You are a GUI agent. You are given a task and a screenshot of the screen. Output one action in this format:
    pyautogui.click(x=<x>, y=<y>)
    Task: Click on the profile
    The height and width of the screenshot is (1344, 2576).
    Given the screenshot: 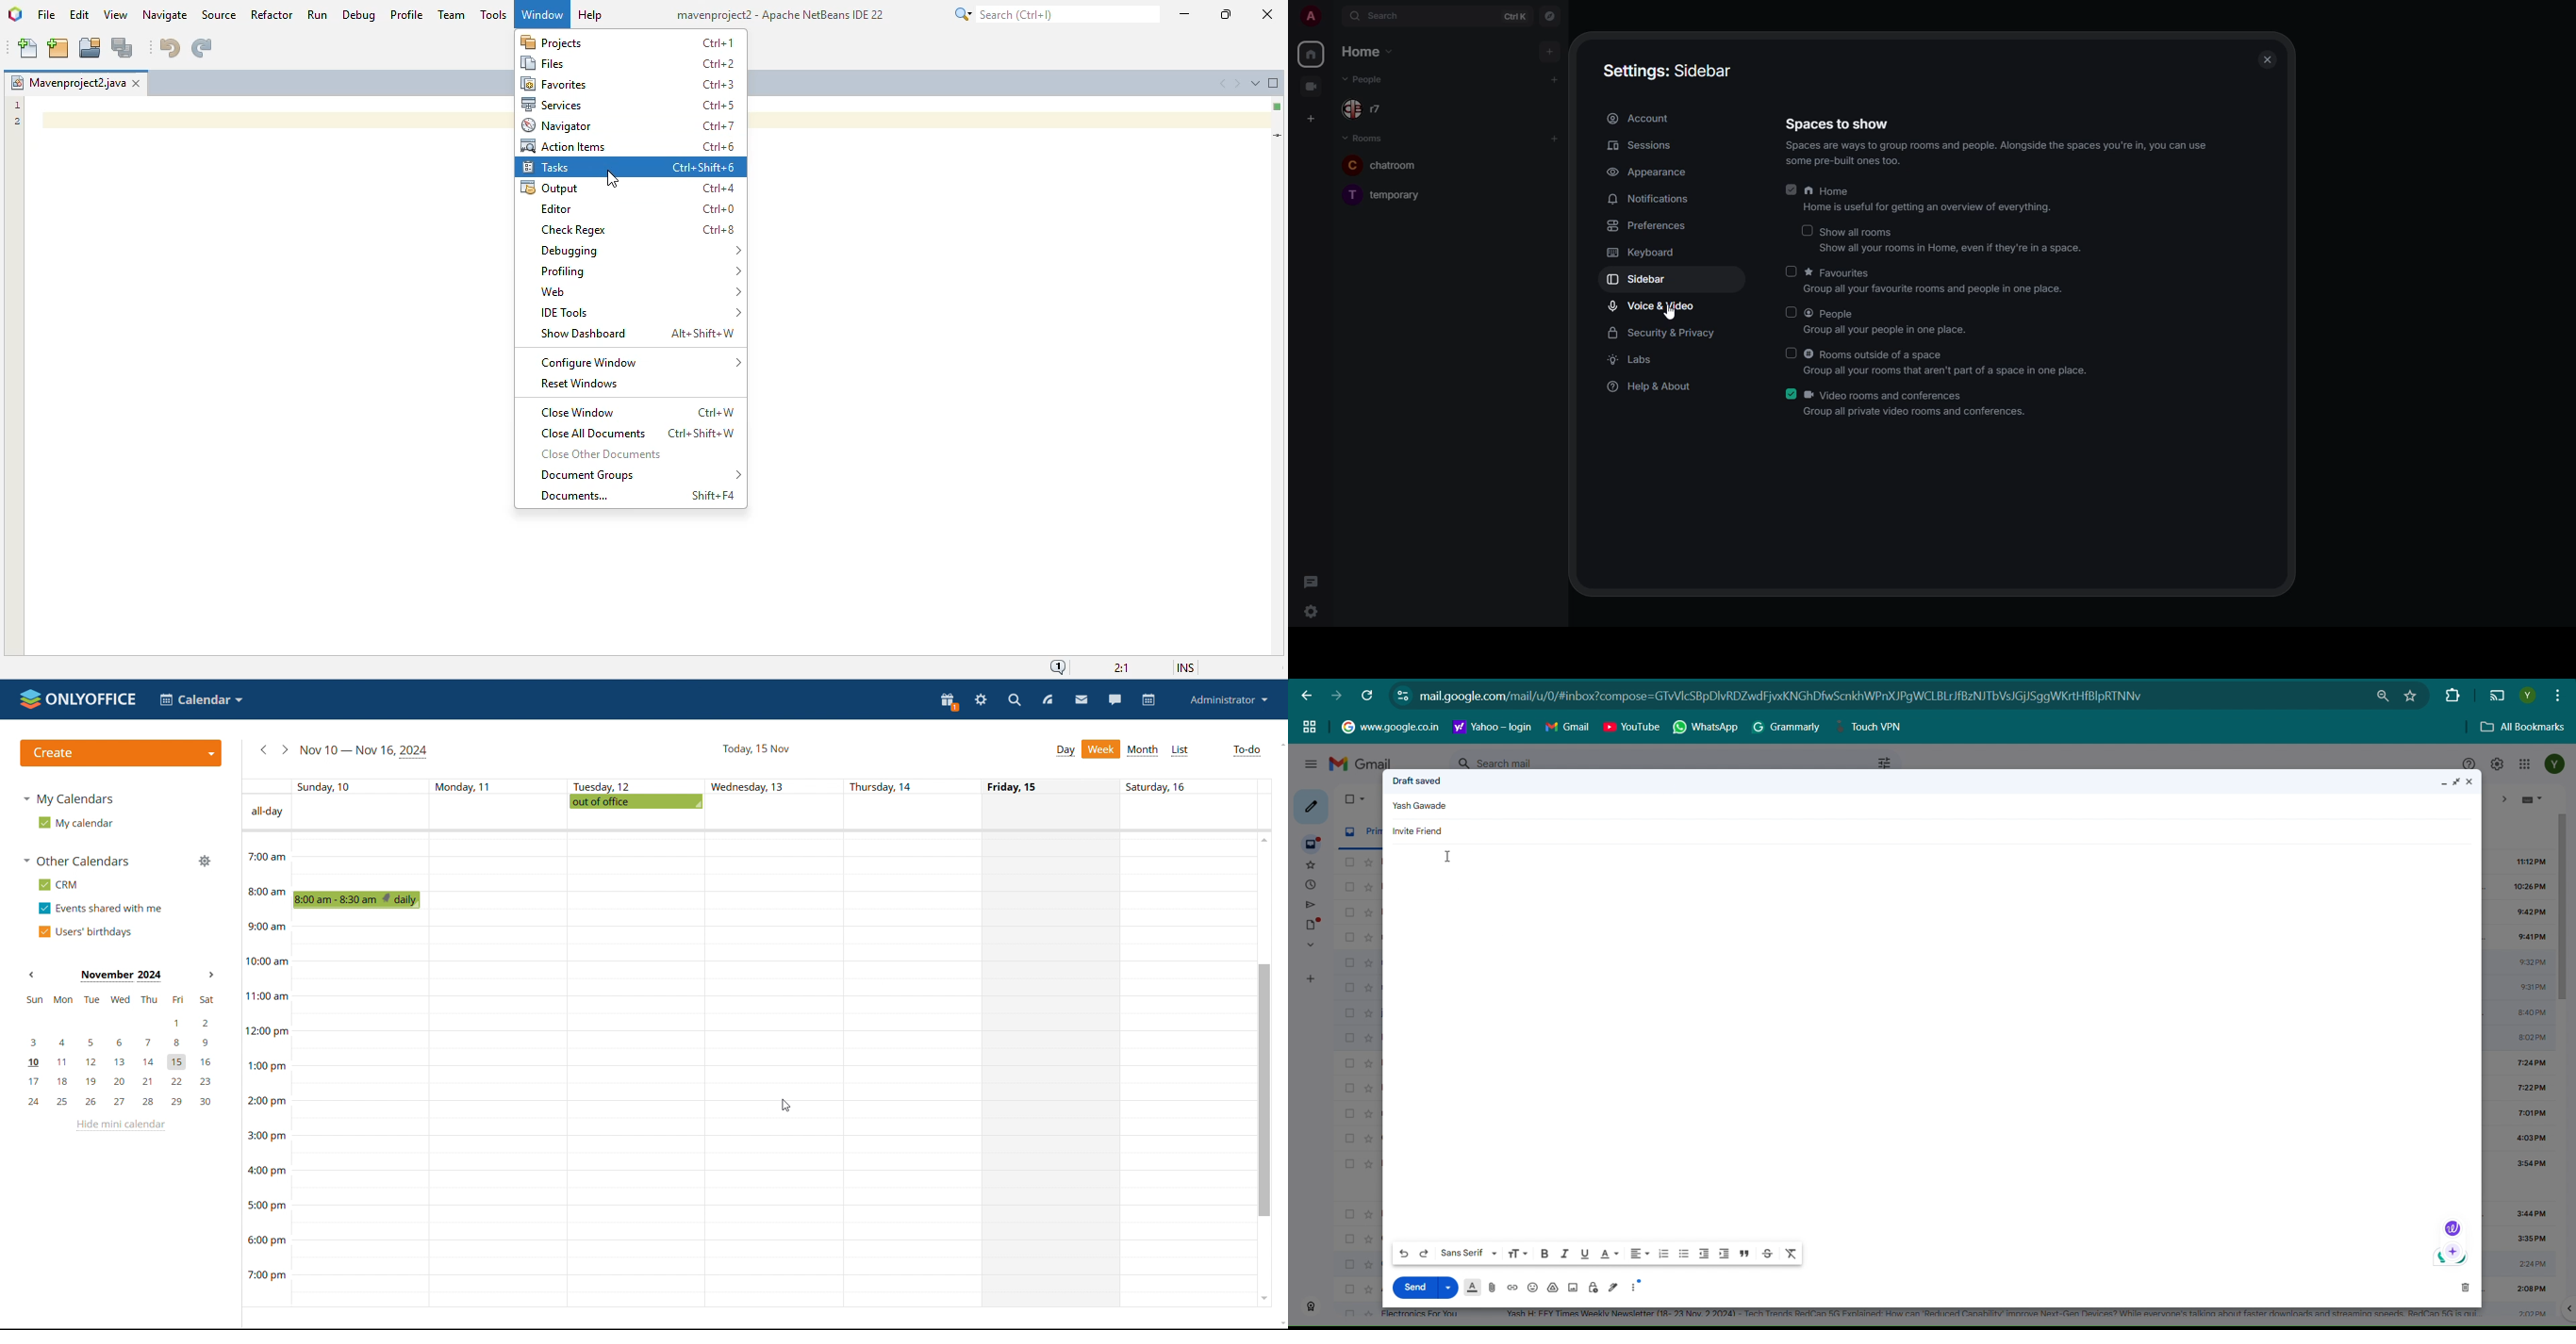 What is the action you would take?
    pyautogui.click(x=1311, y=15)
    